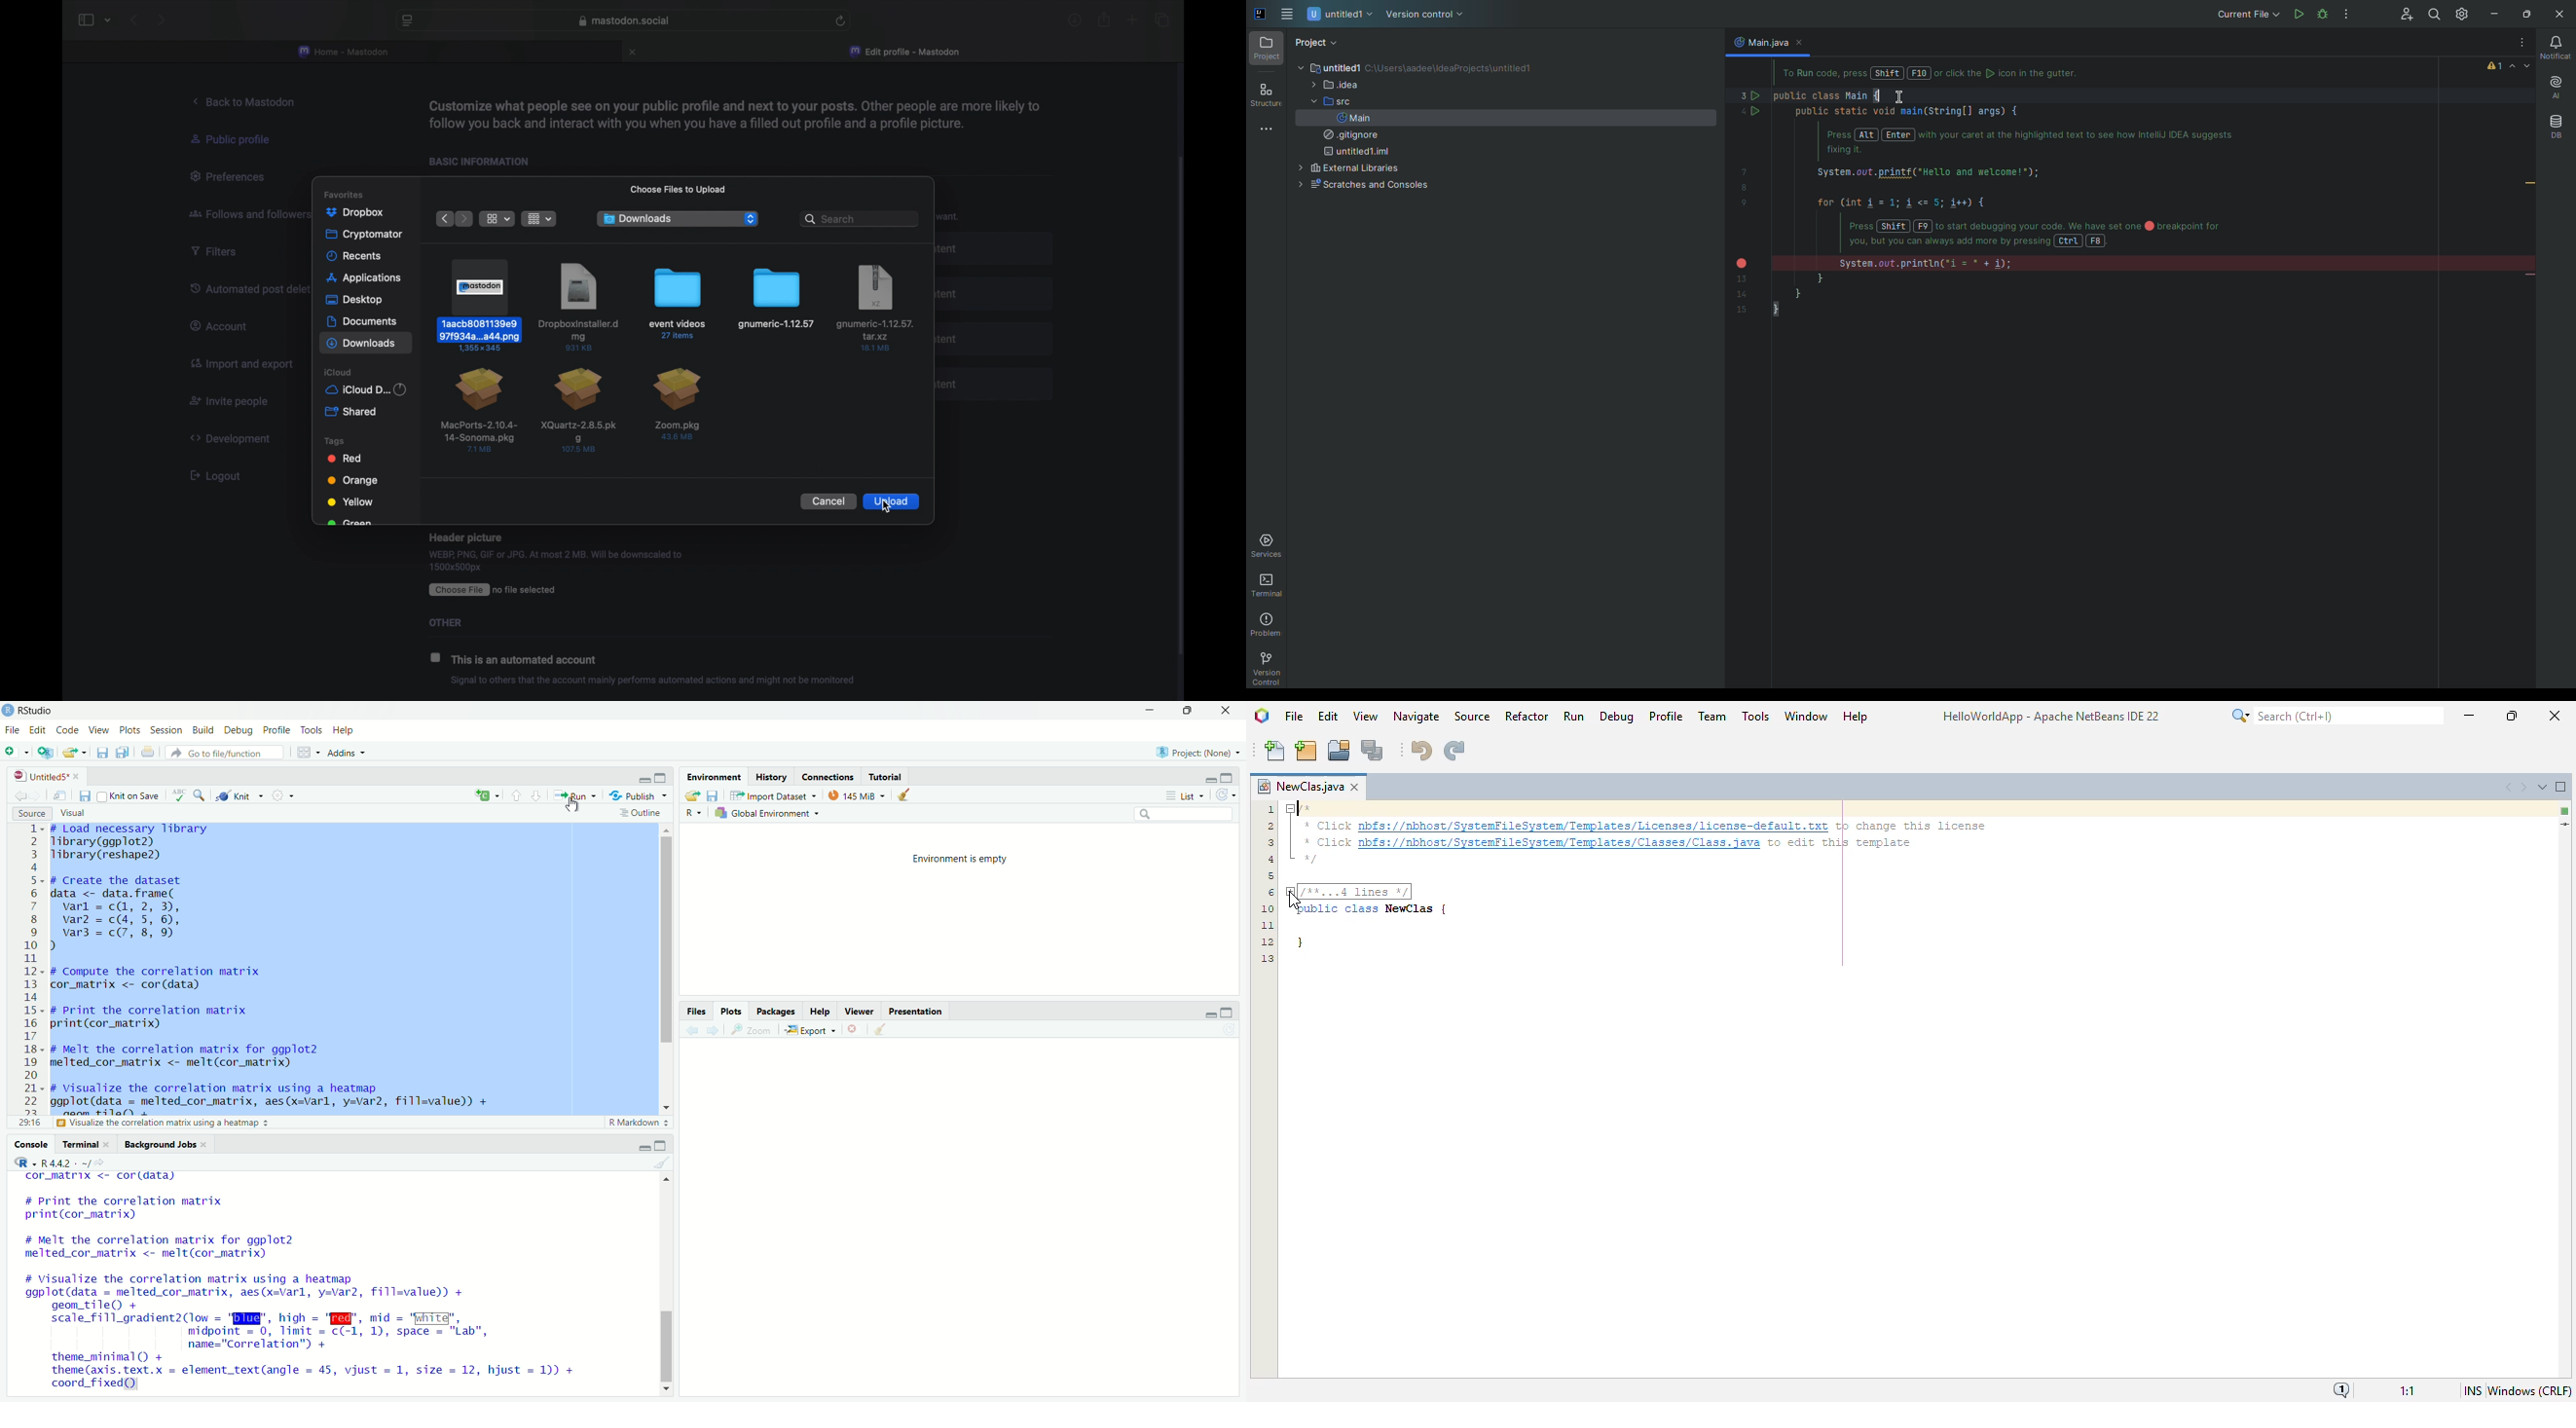  What do you see at coordinates (501, 589) in the screenshot?
I see `CEE ro file selected` at bounding box center [501, 589].